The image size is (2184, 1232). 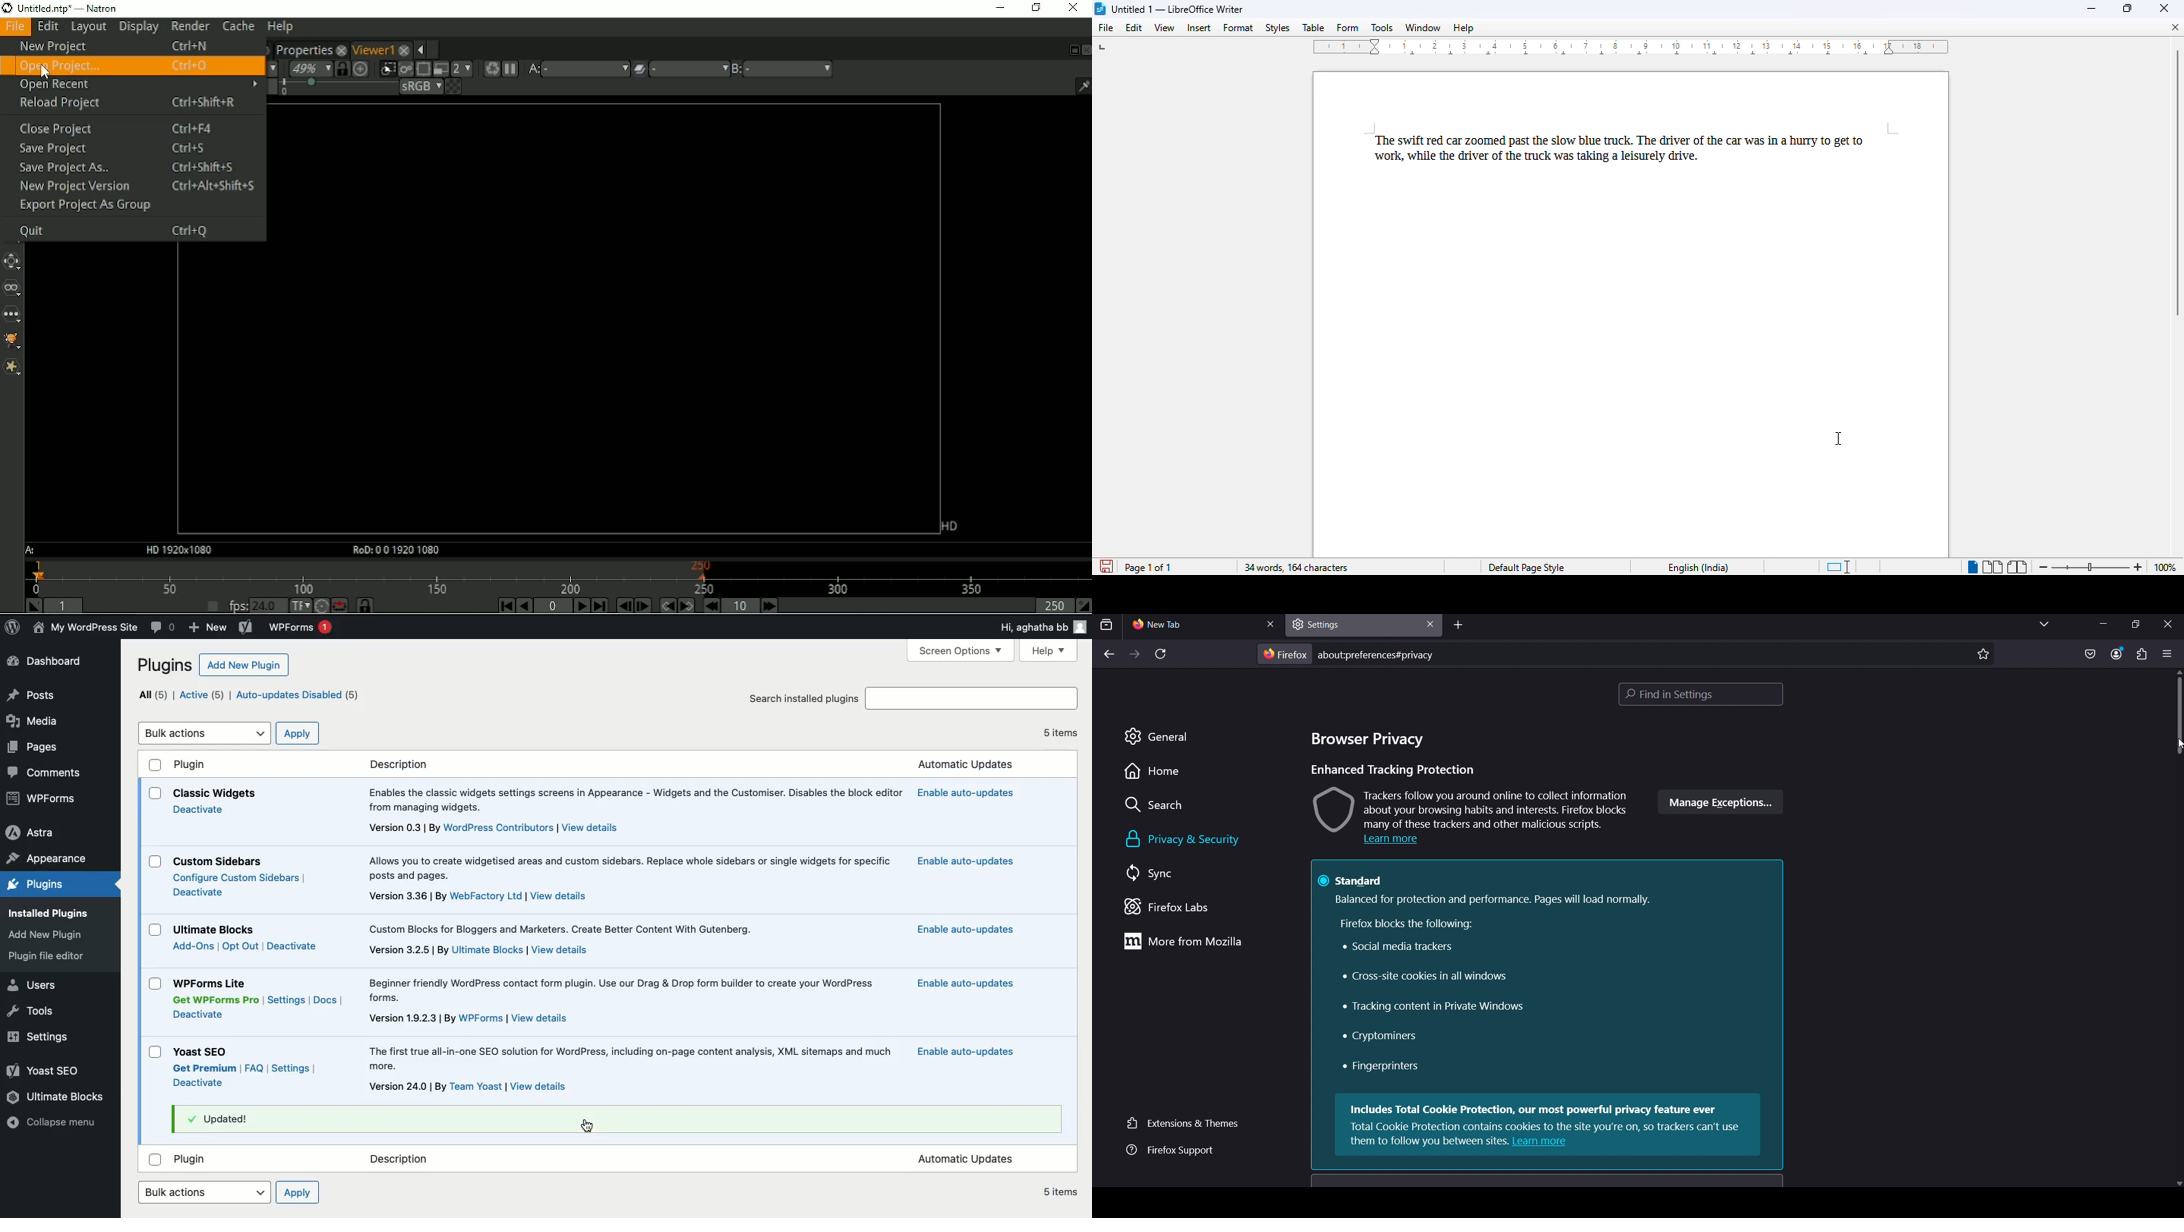 I want to click on Description, so click(x=631, y=1059).